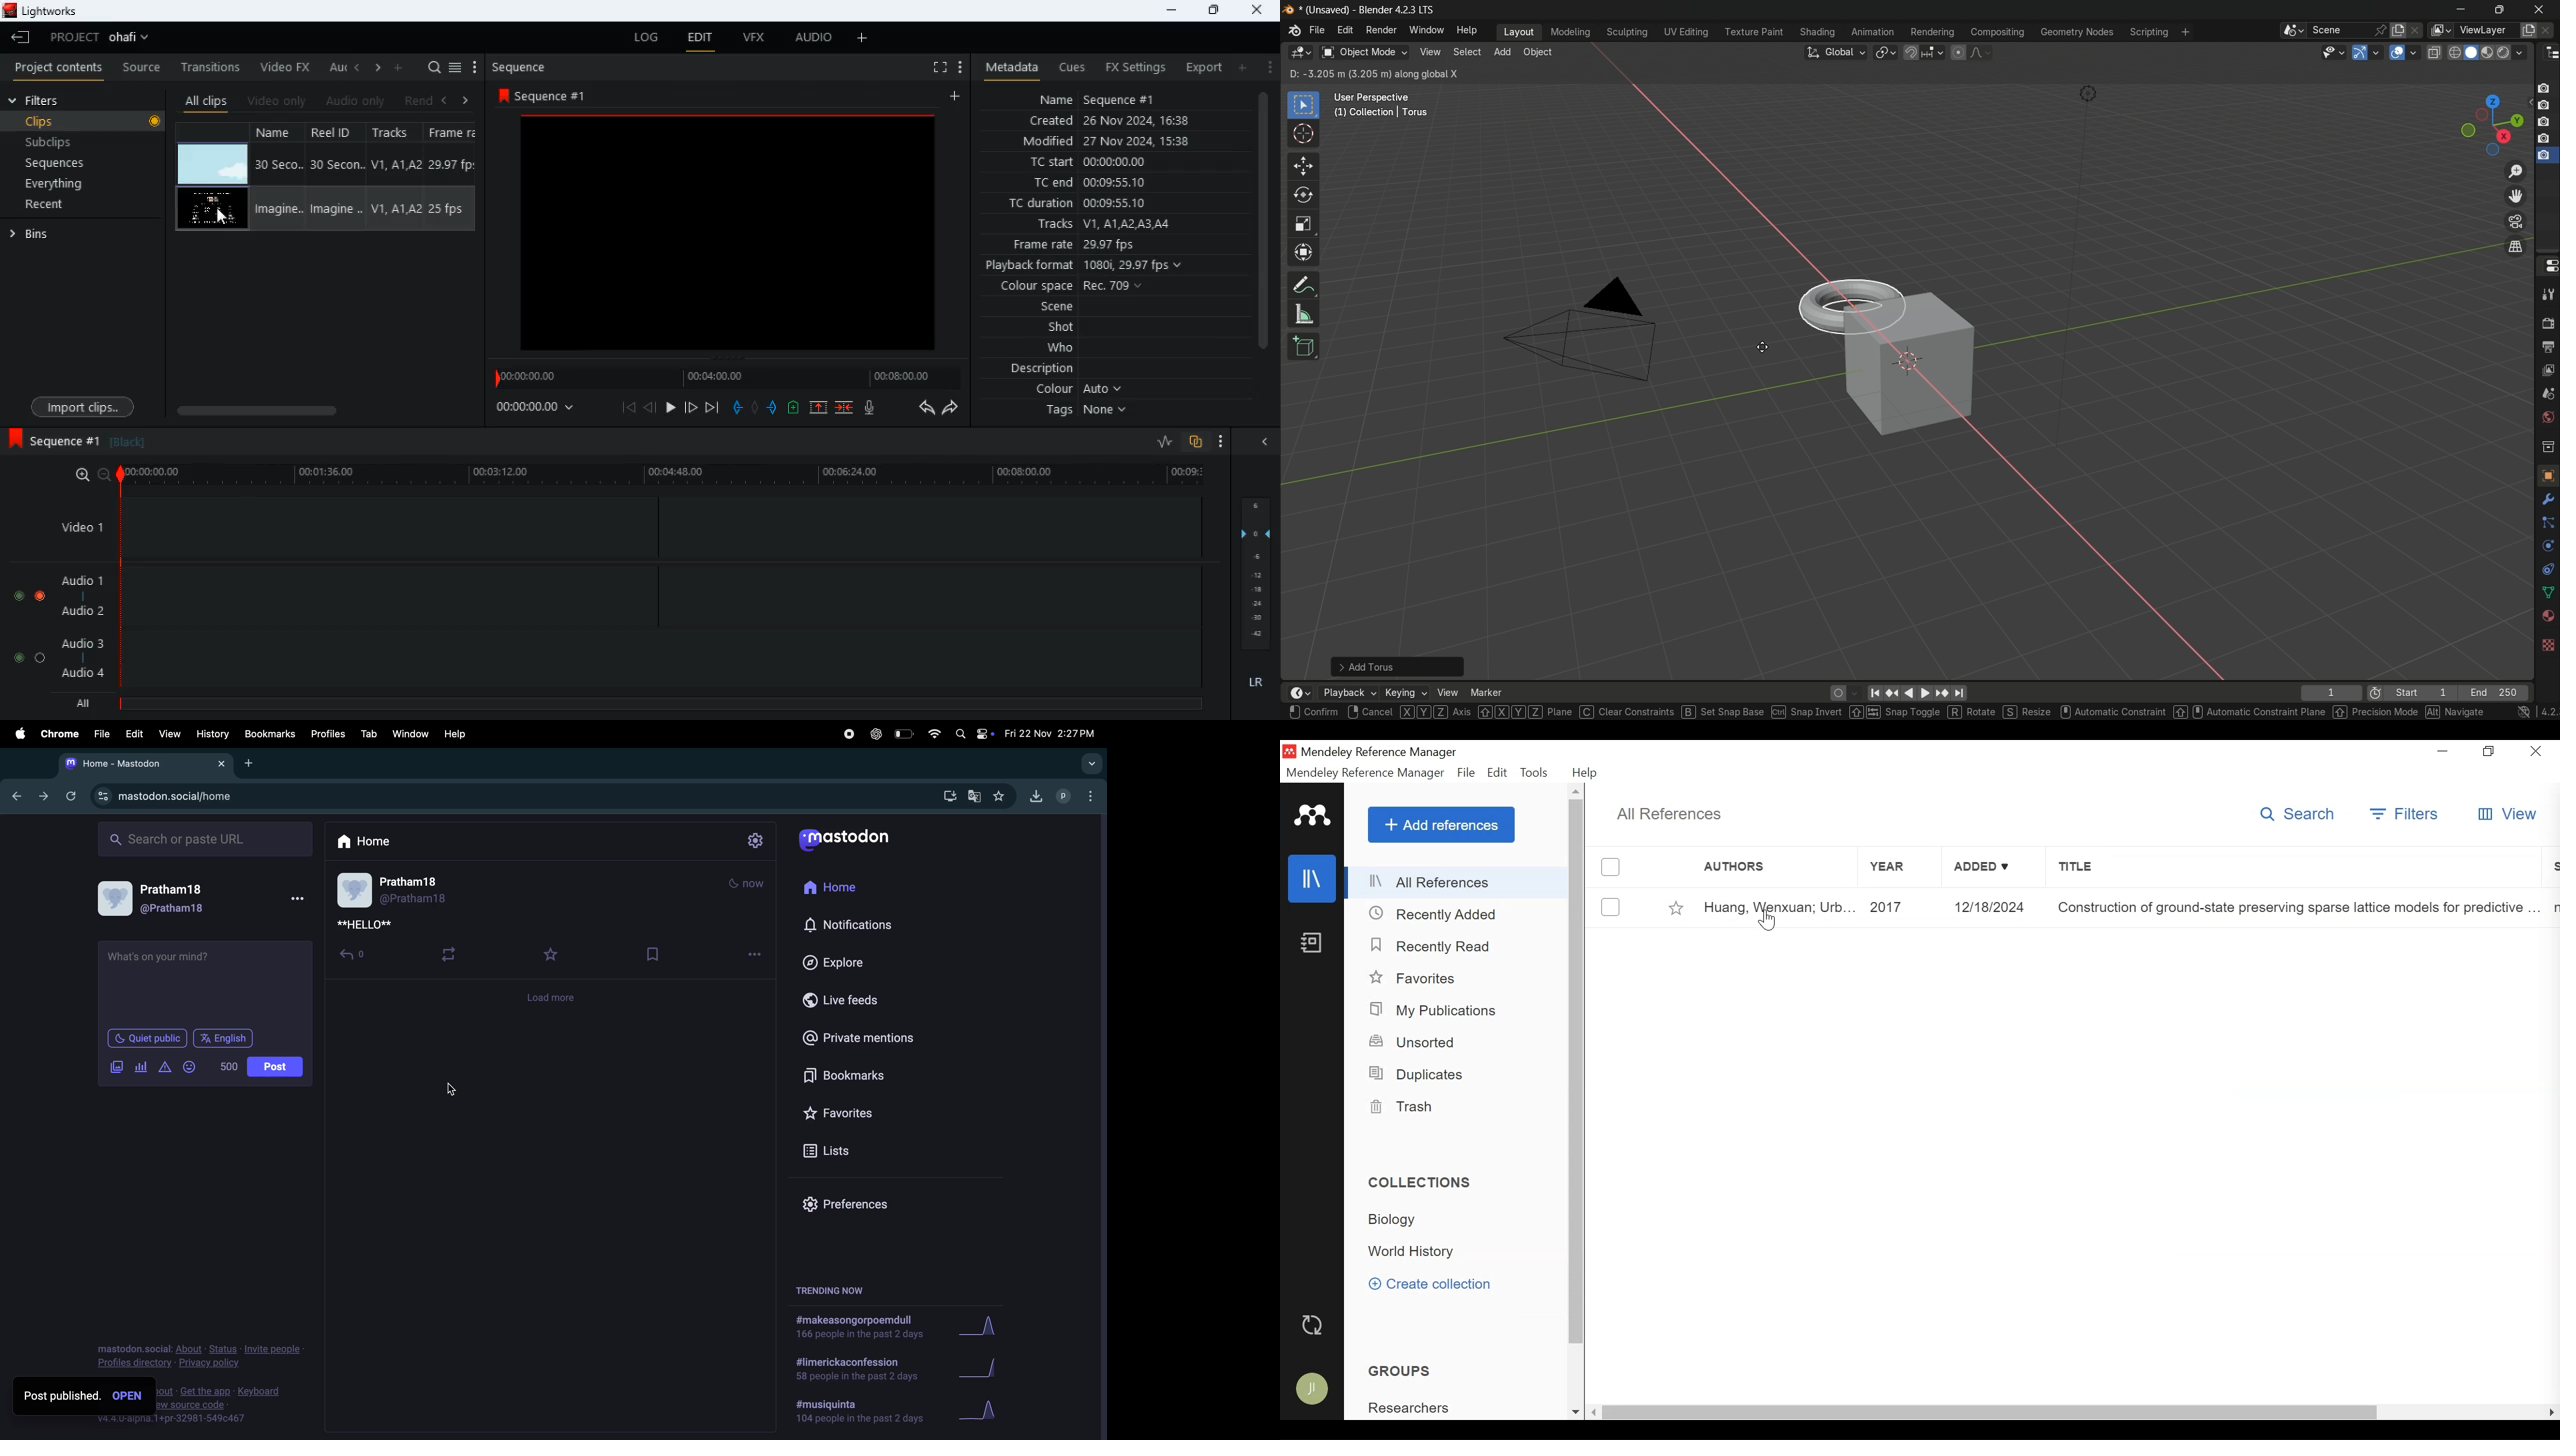  Describe the element at coordinates (1403, 1370) in the screenshot. I see `Group` at that location.